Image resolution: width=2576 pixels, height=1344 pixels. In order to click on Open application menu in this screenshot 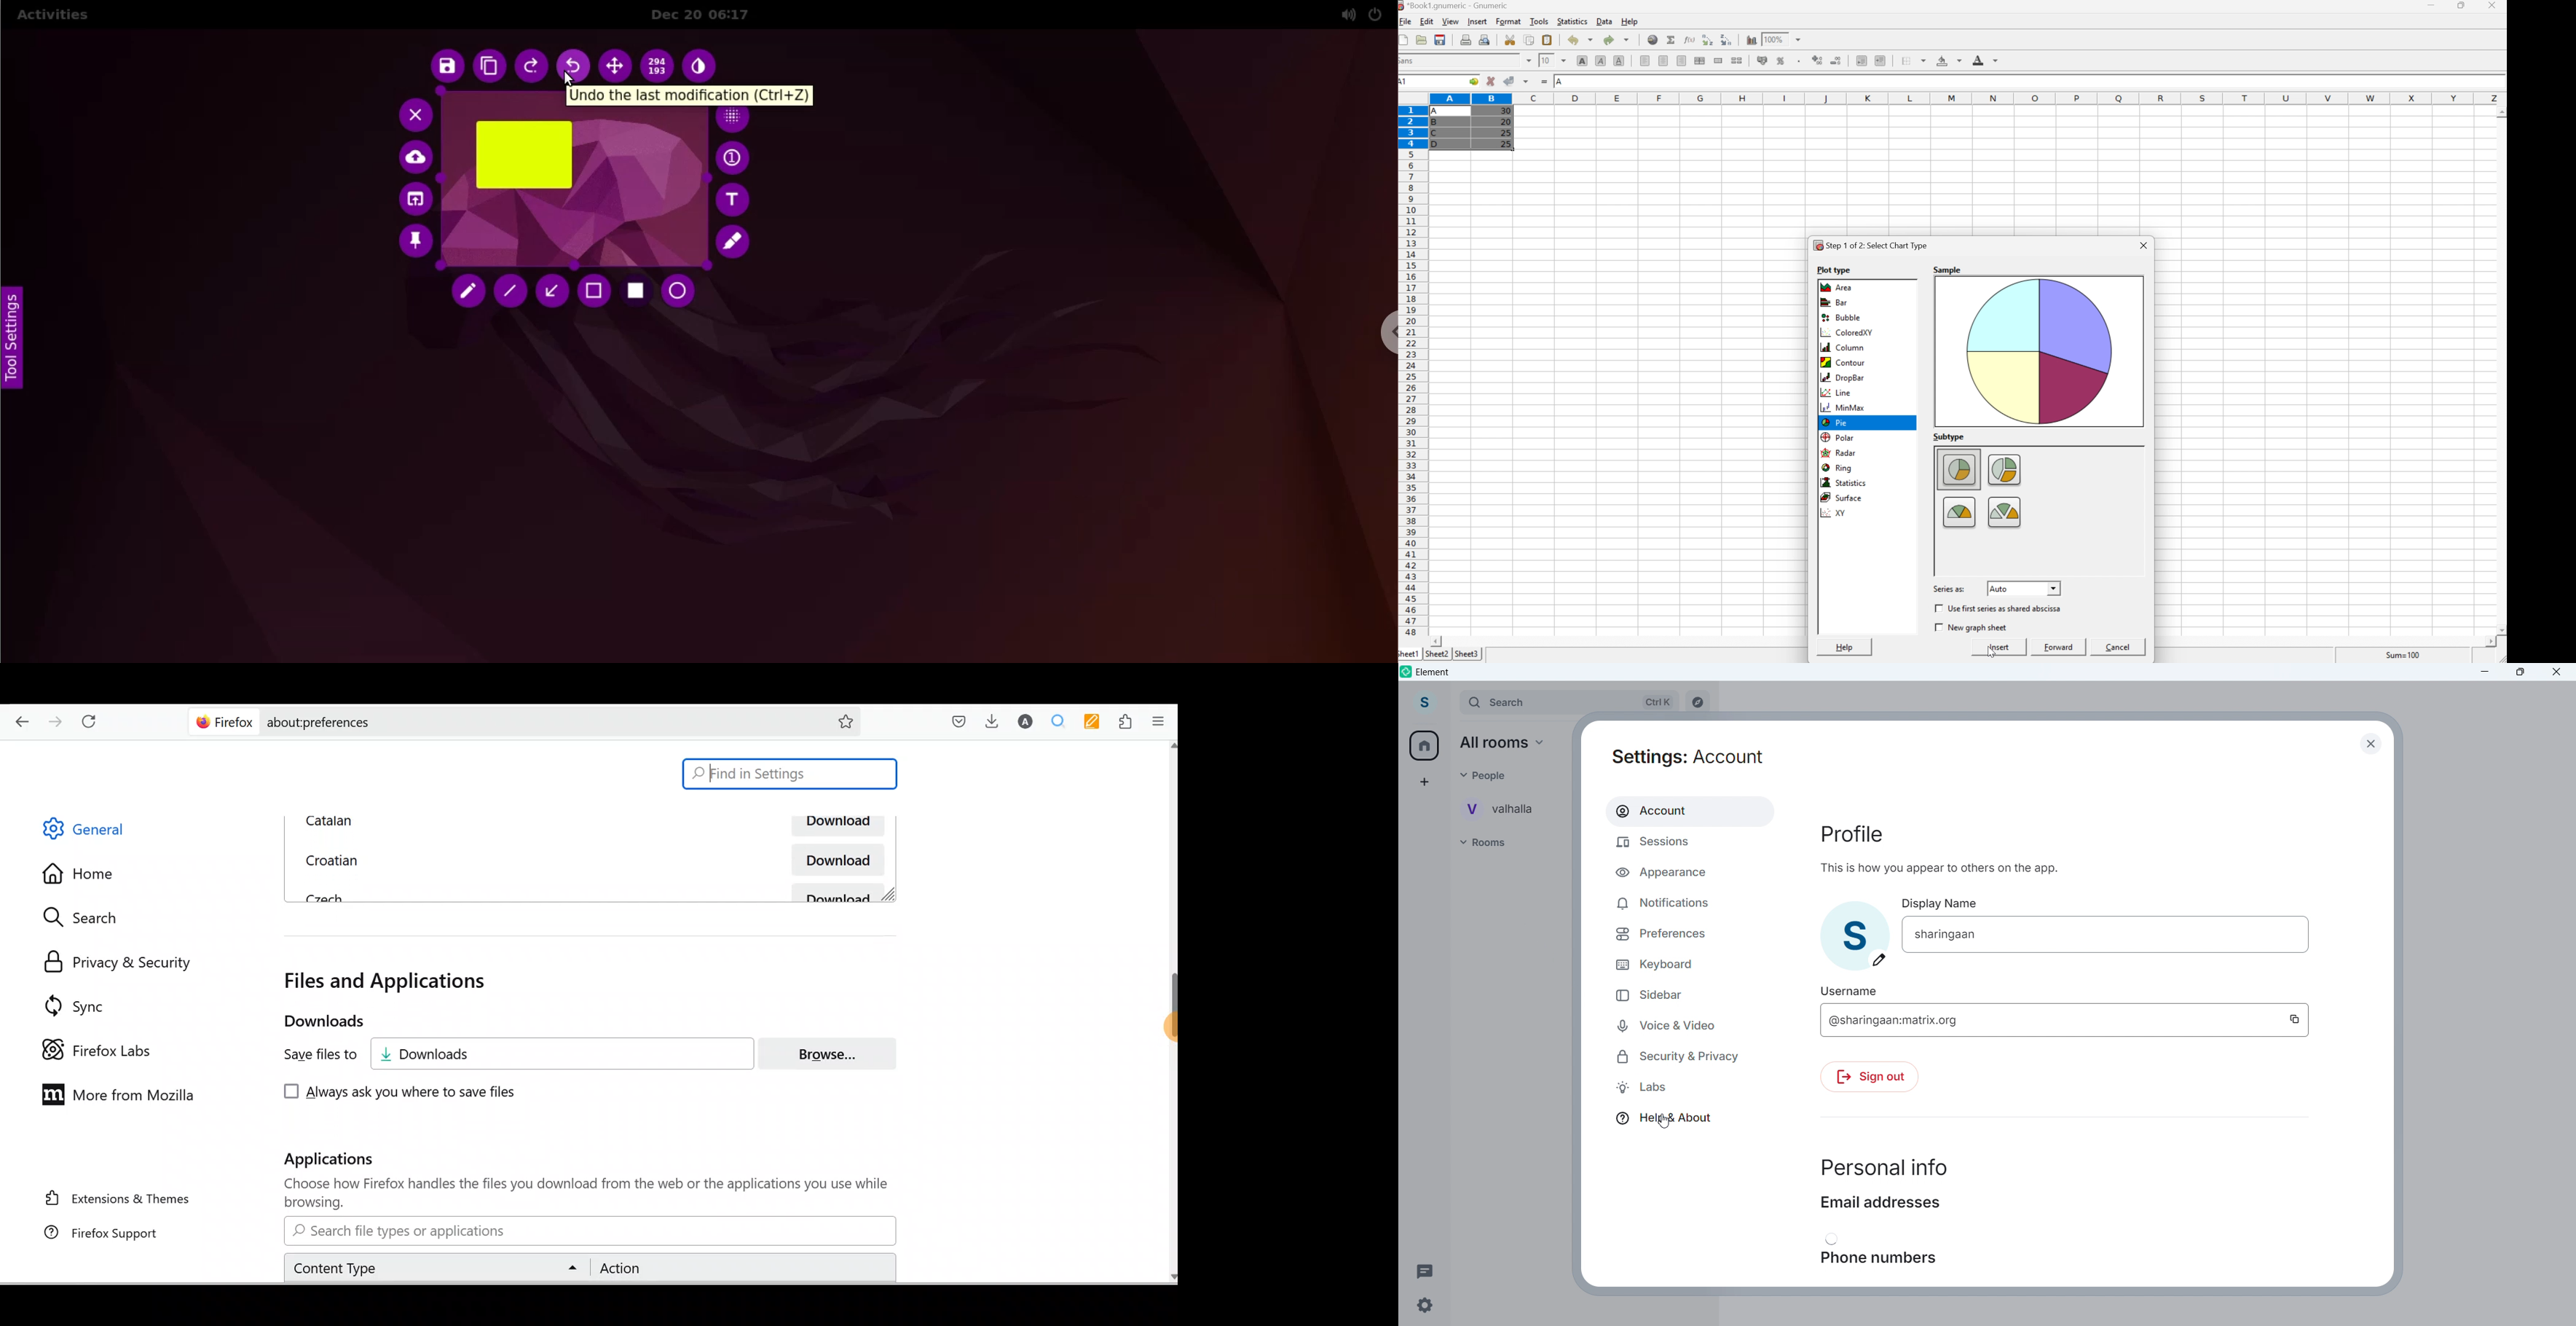, I will do `click(1162, 721)`.